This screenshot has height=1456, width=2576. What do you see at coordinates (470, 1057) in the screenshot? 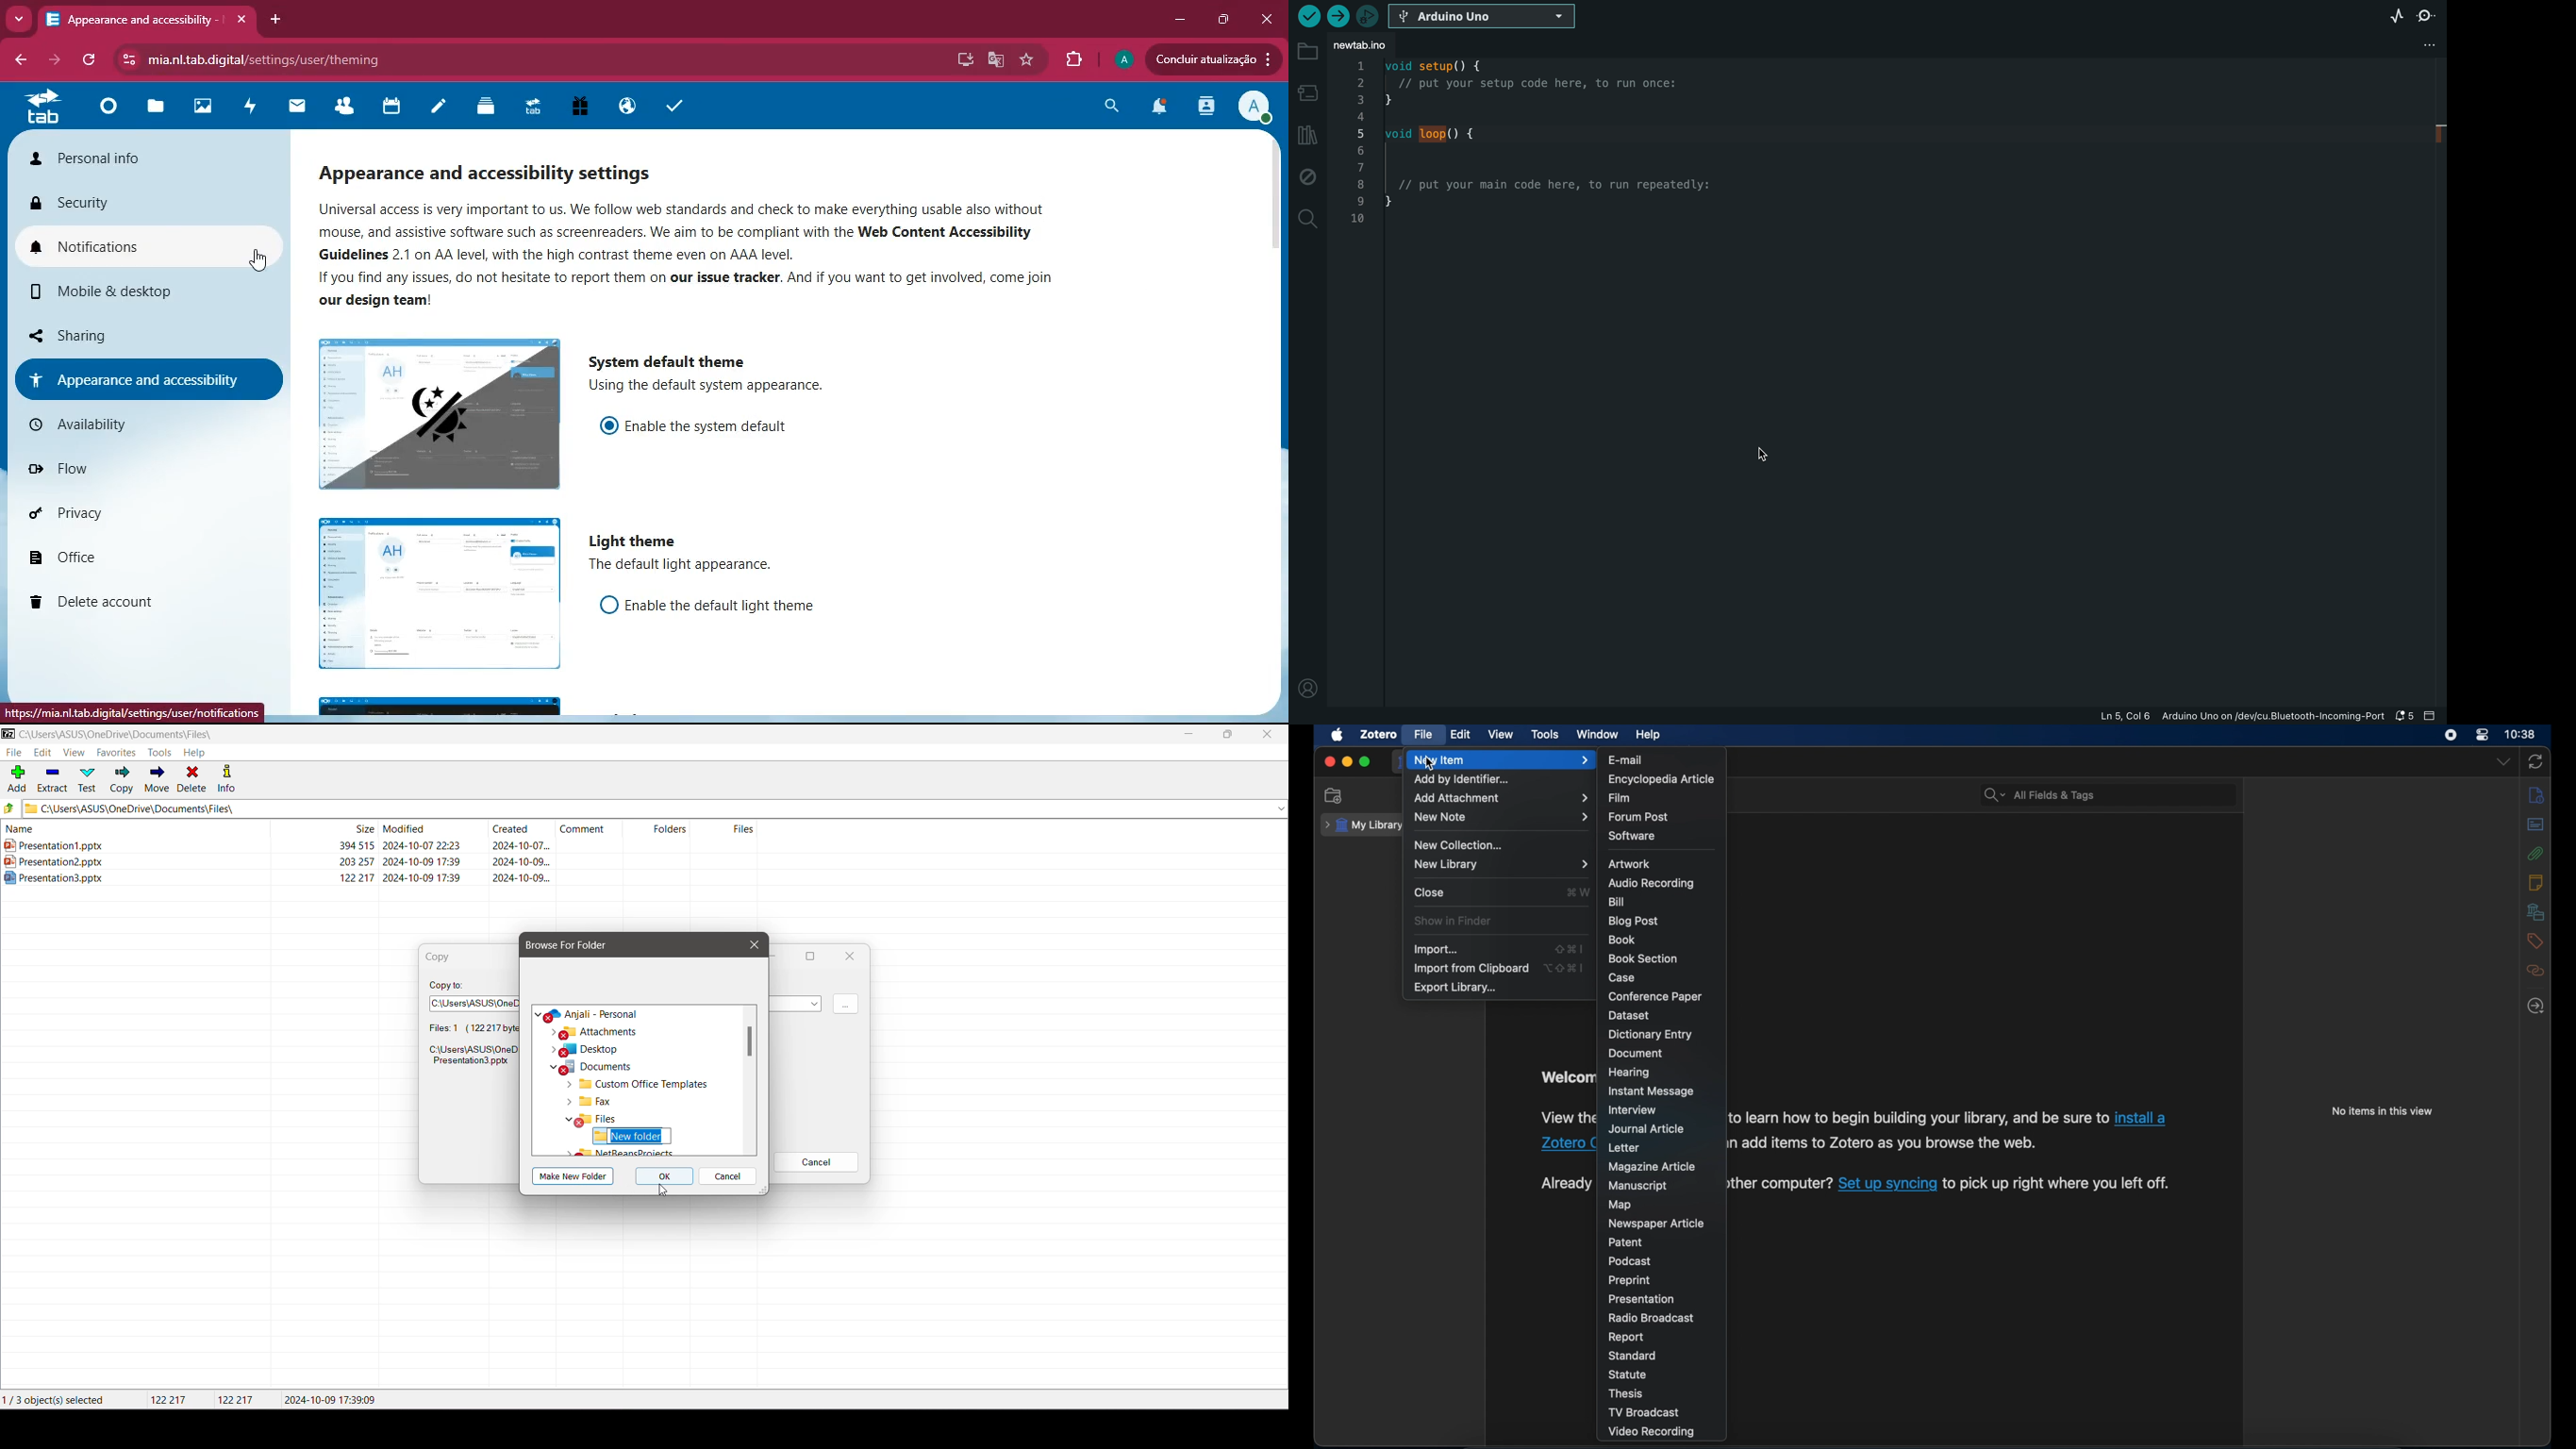
I see `Selected File Source Path` at bounding box center [470, 1057].